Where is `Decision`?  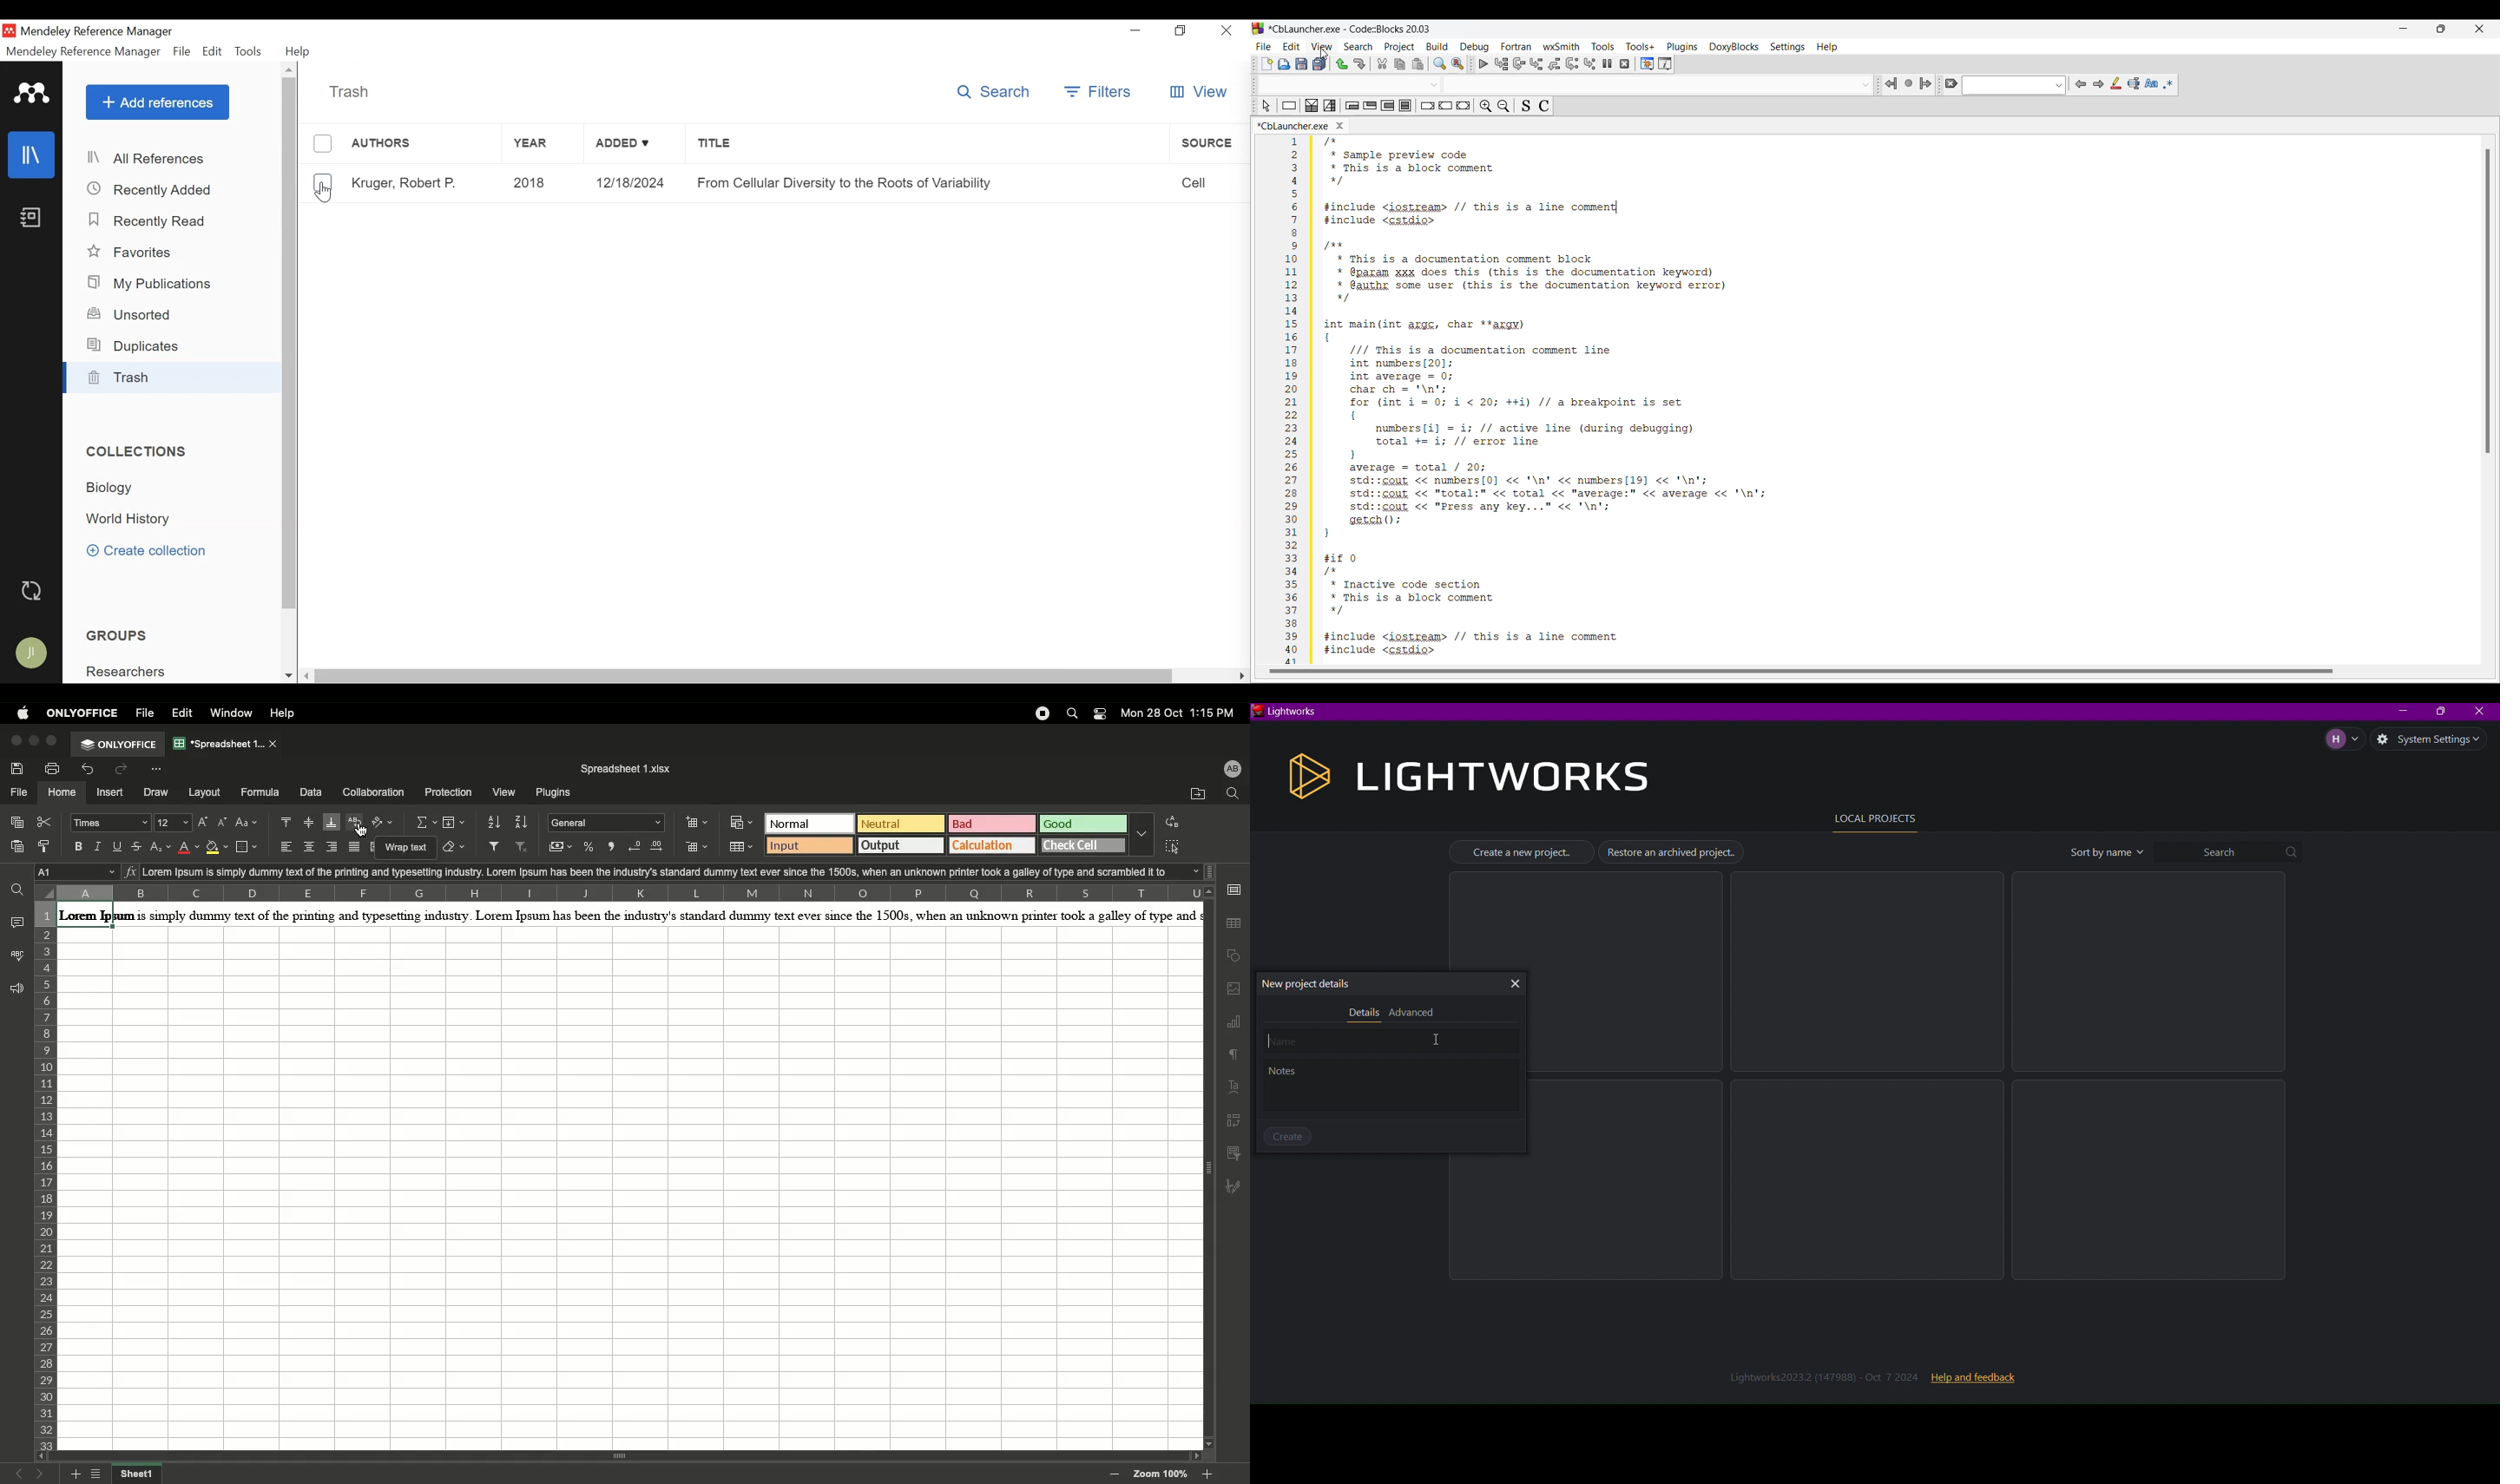 Decision is located at coordinates (1312, 105).